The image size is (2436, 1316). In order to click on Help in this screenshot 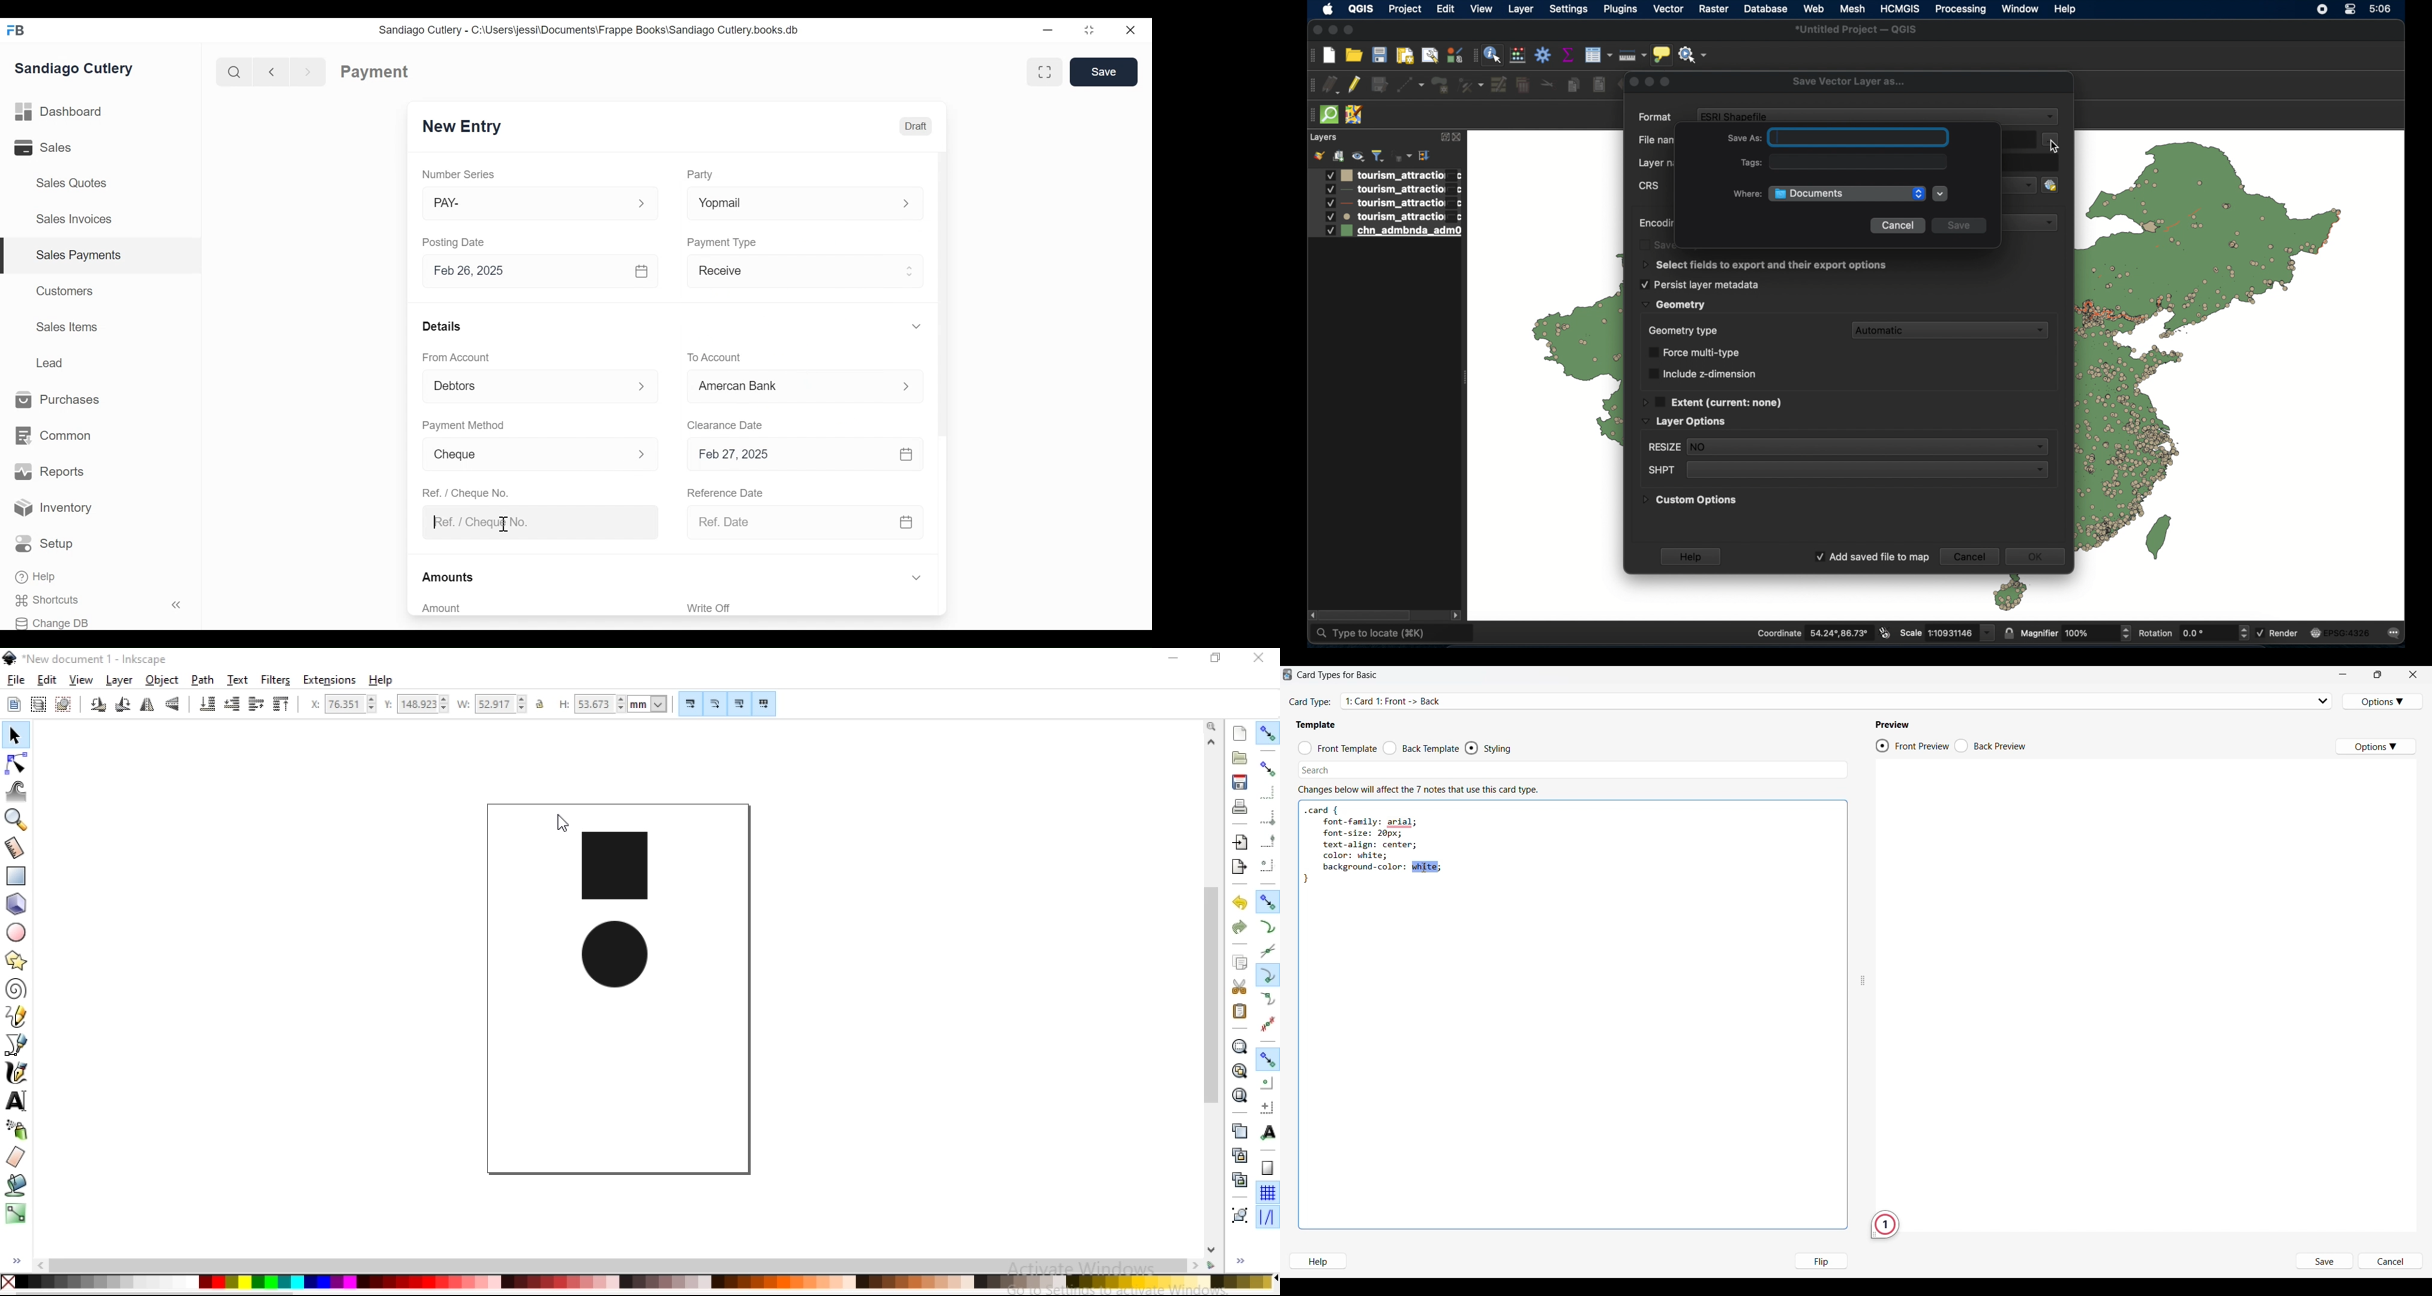, I will do `click(1317, 1261)`.